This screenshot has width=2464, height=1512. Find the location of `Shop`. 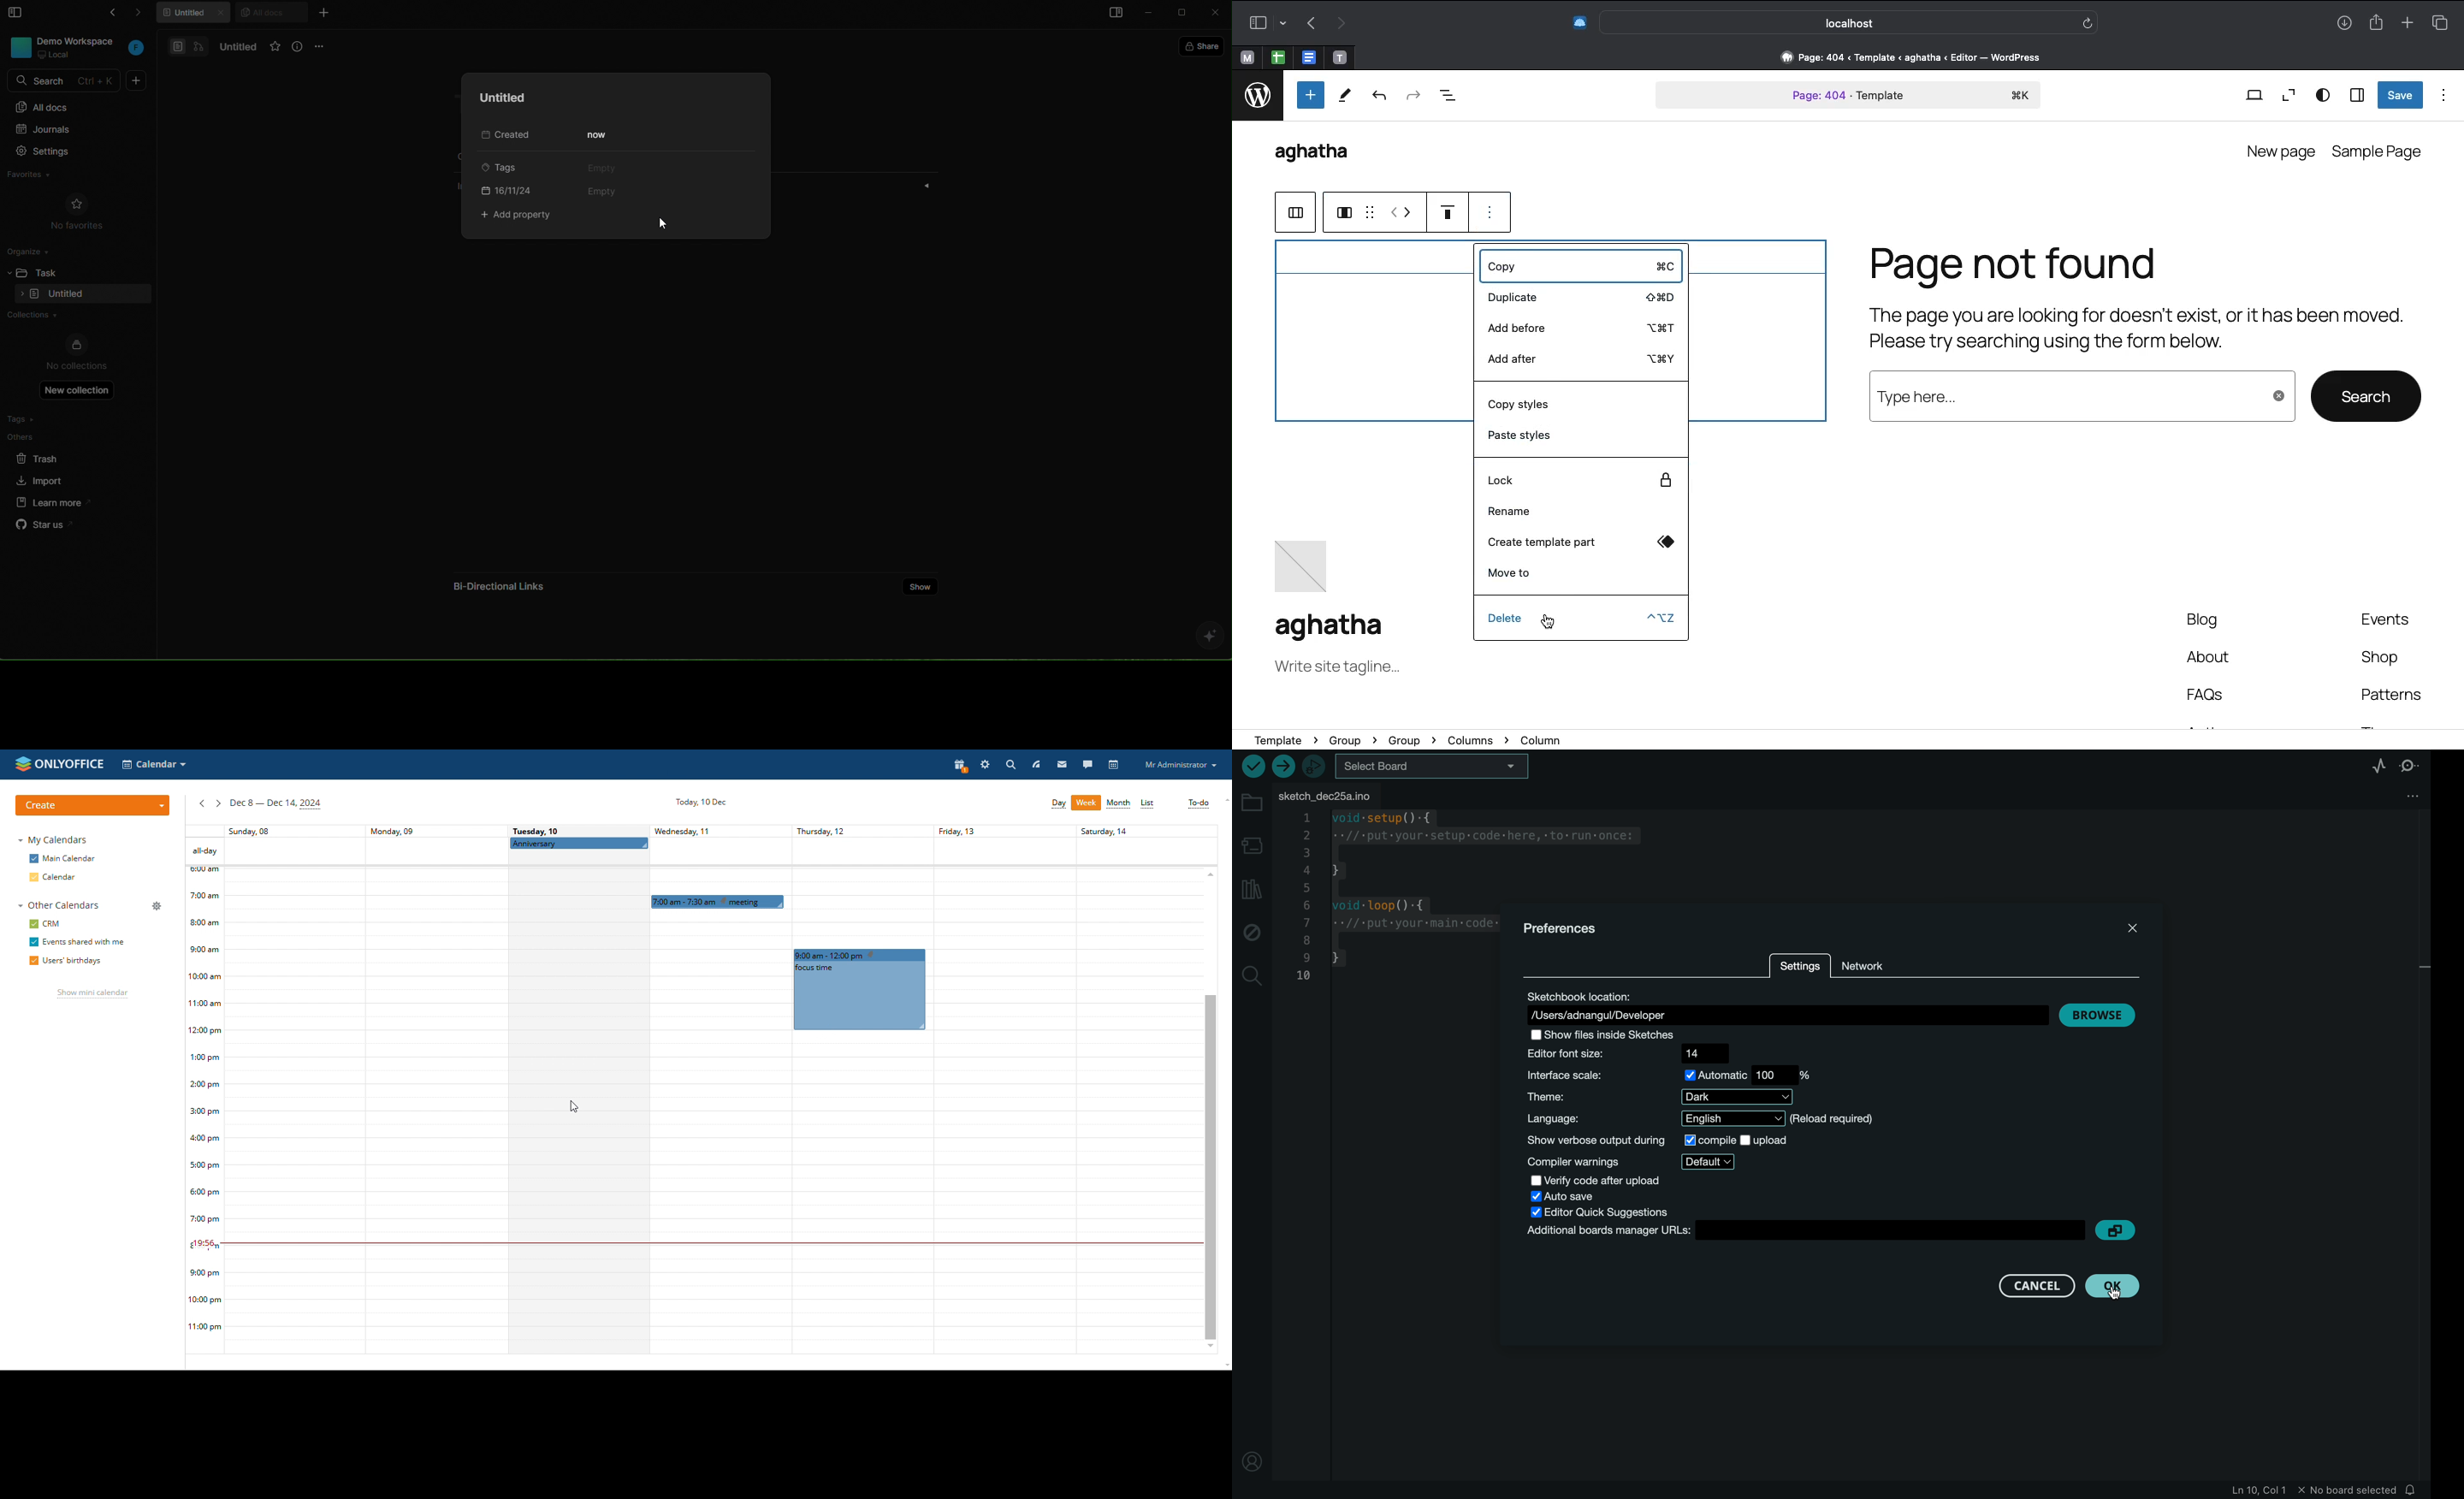

Shop is located at coordinates (2382, 657).